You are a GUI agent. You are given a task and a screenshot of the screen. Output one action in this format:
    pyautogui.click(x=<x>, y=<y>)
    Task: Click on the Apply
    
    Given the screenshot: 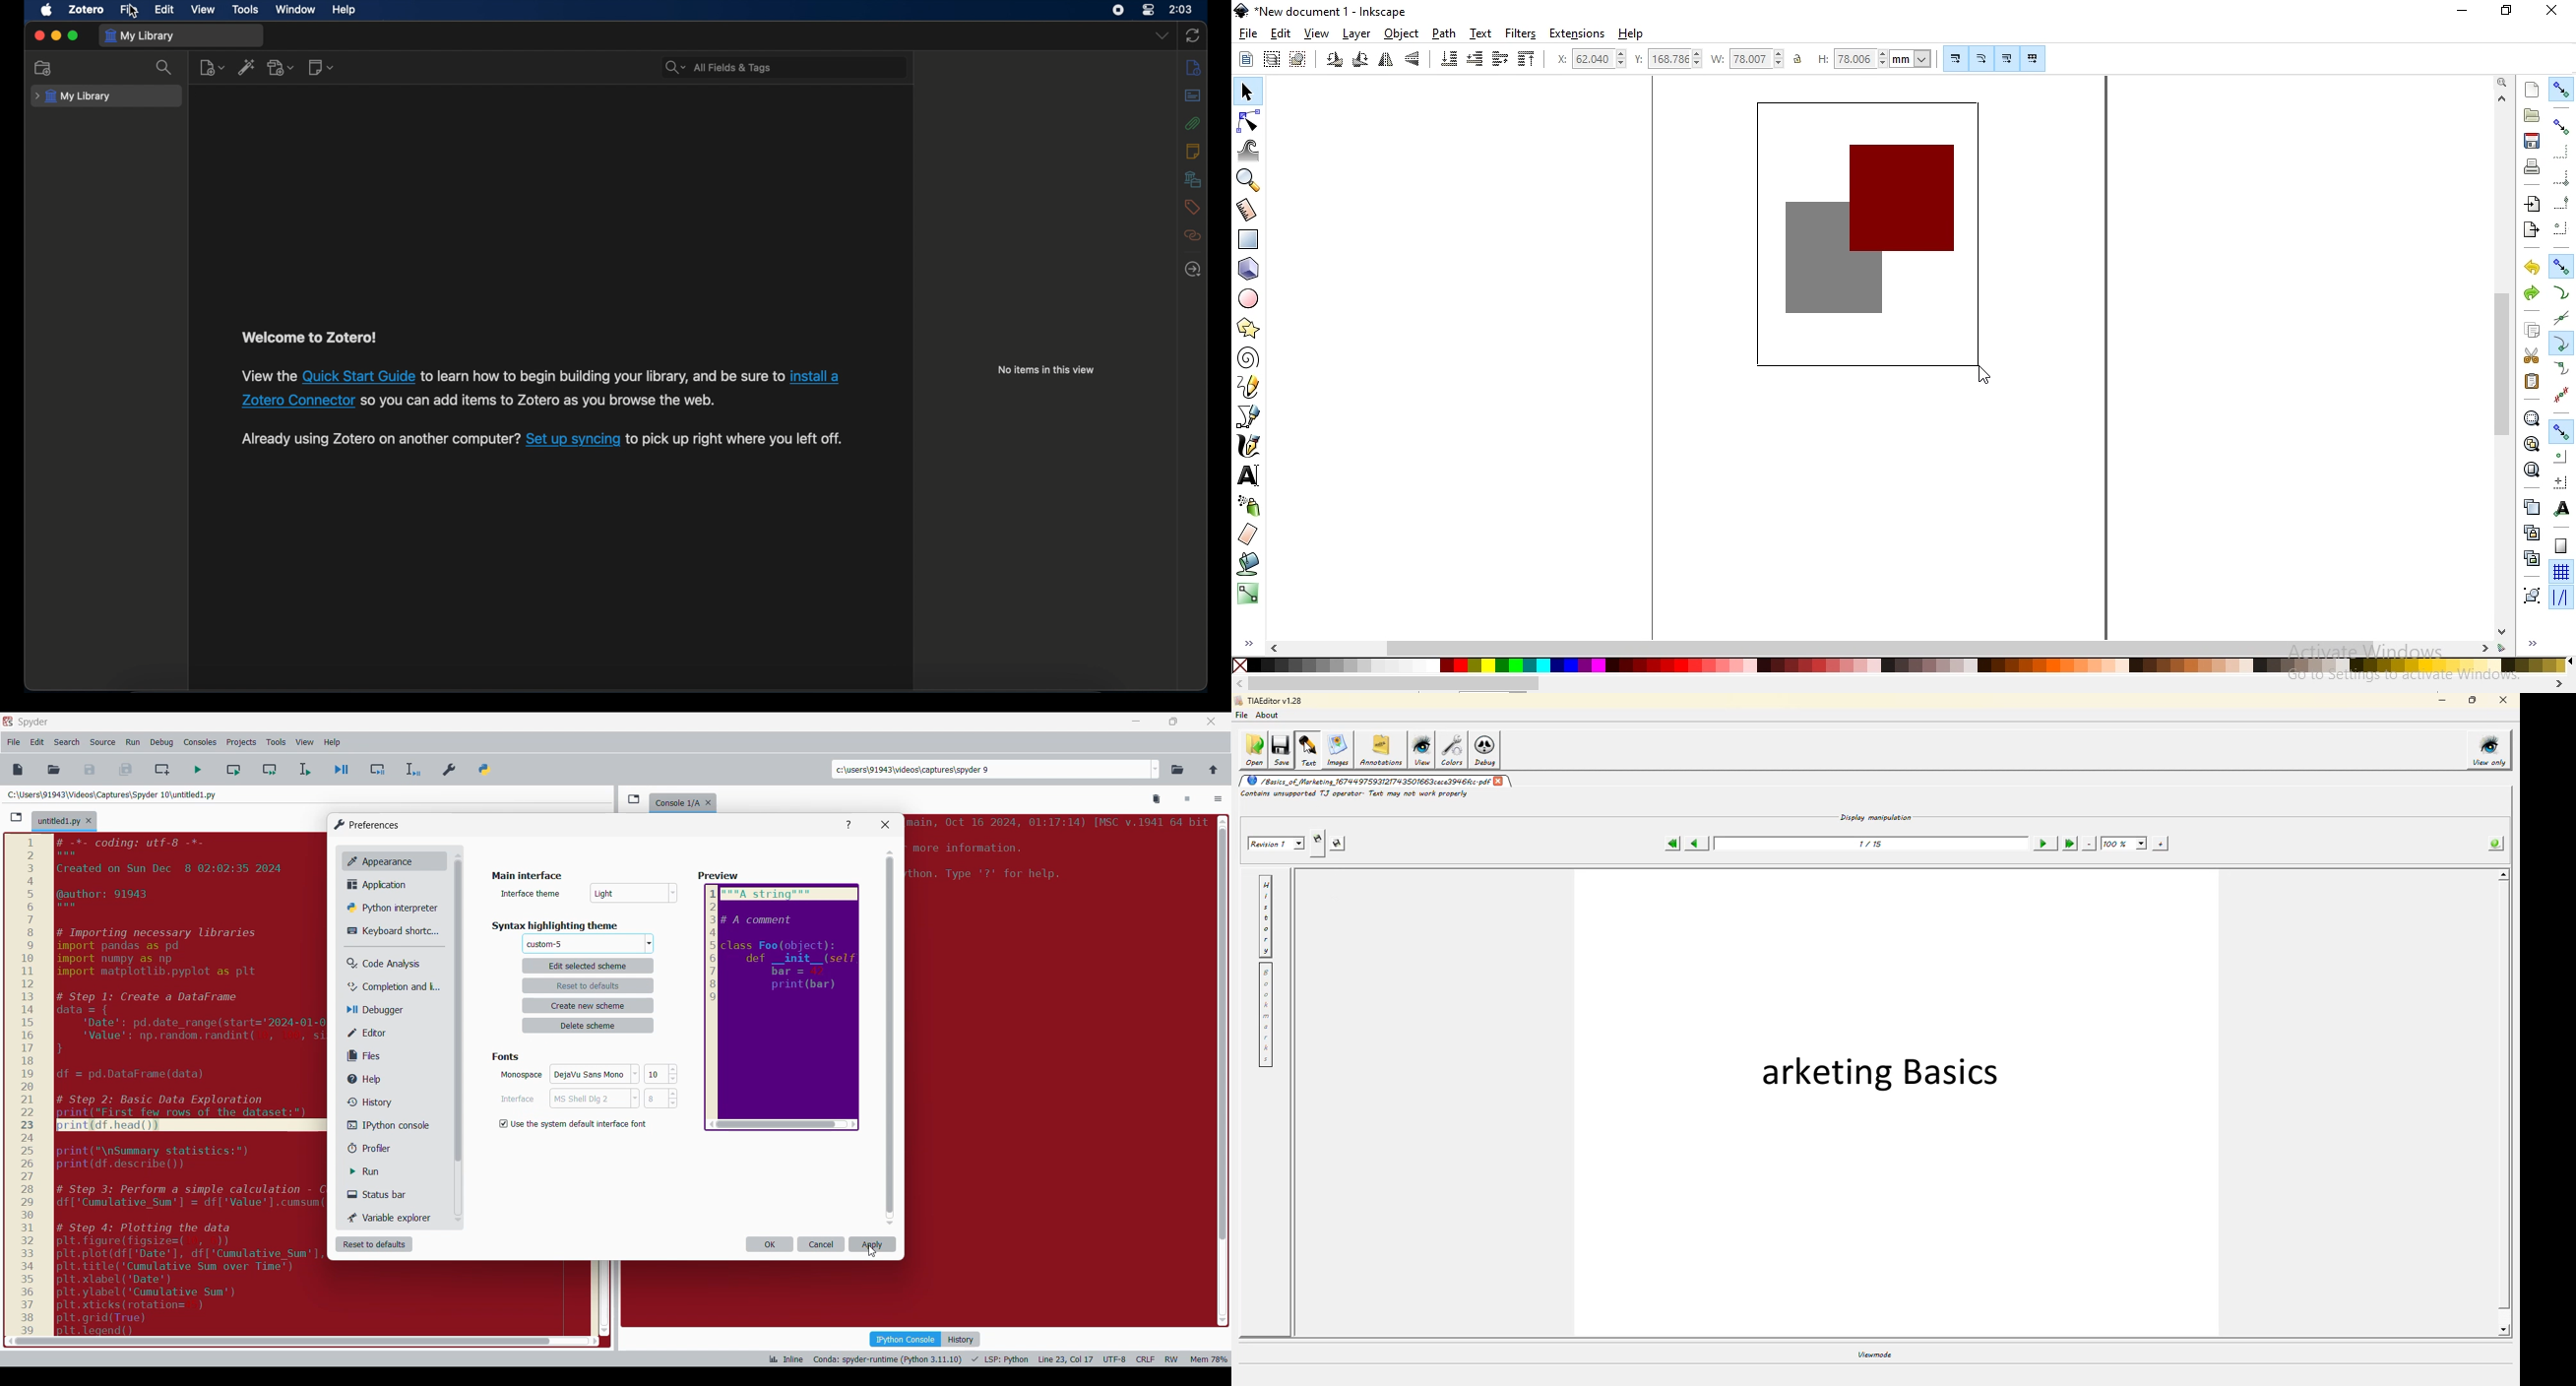 What is the action you would take?
    pyautogui.click(x=873, y=1244)
    